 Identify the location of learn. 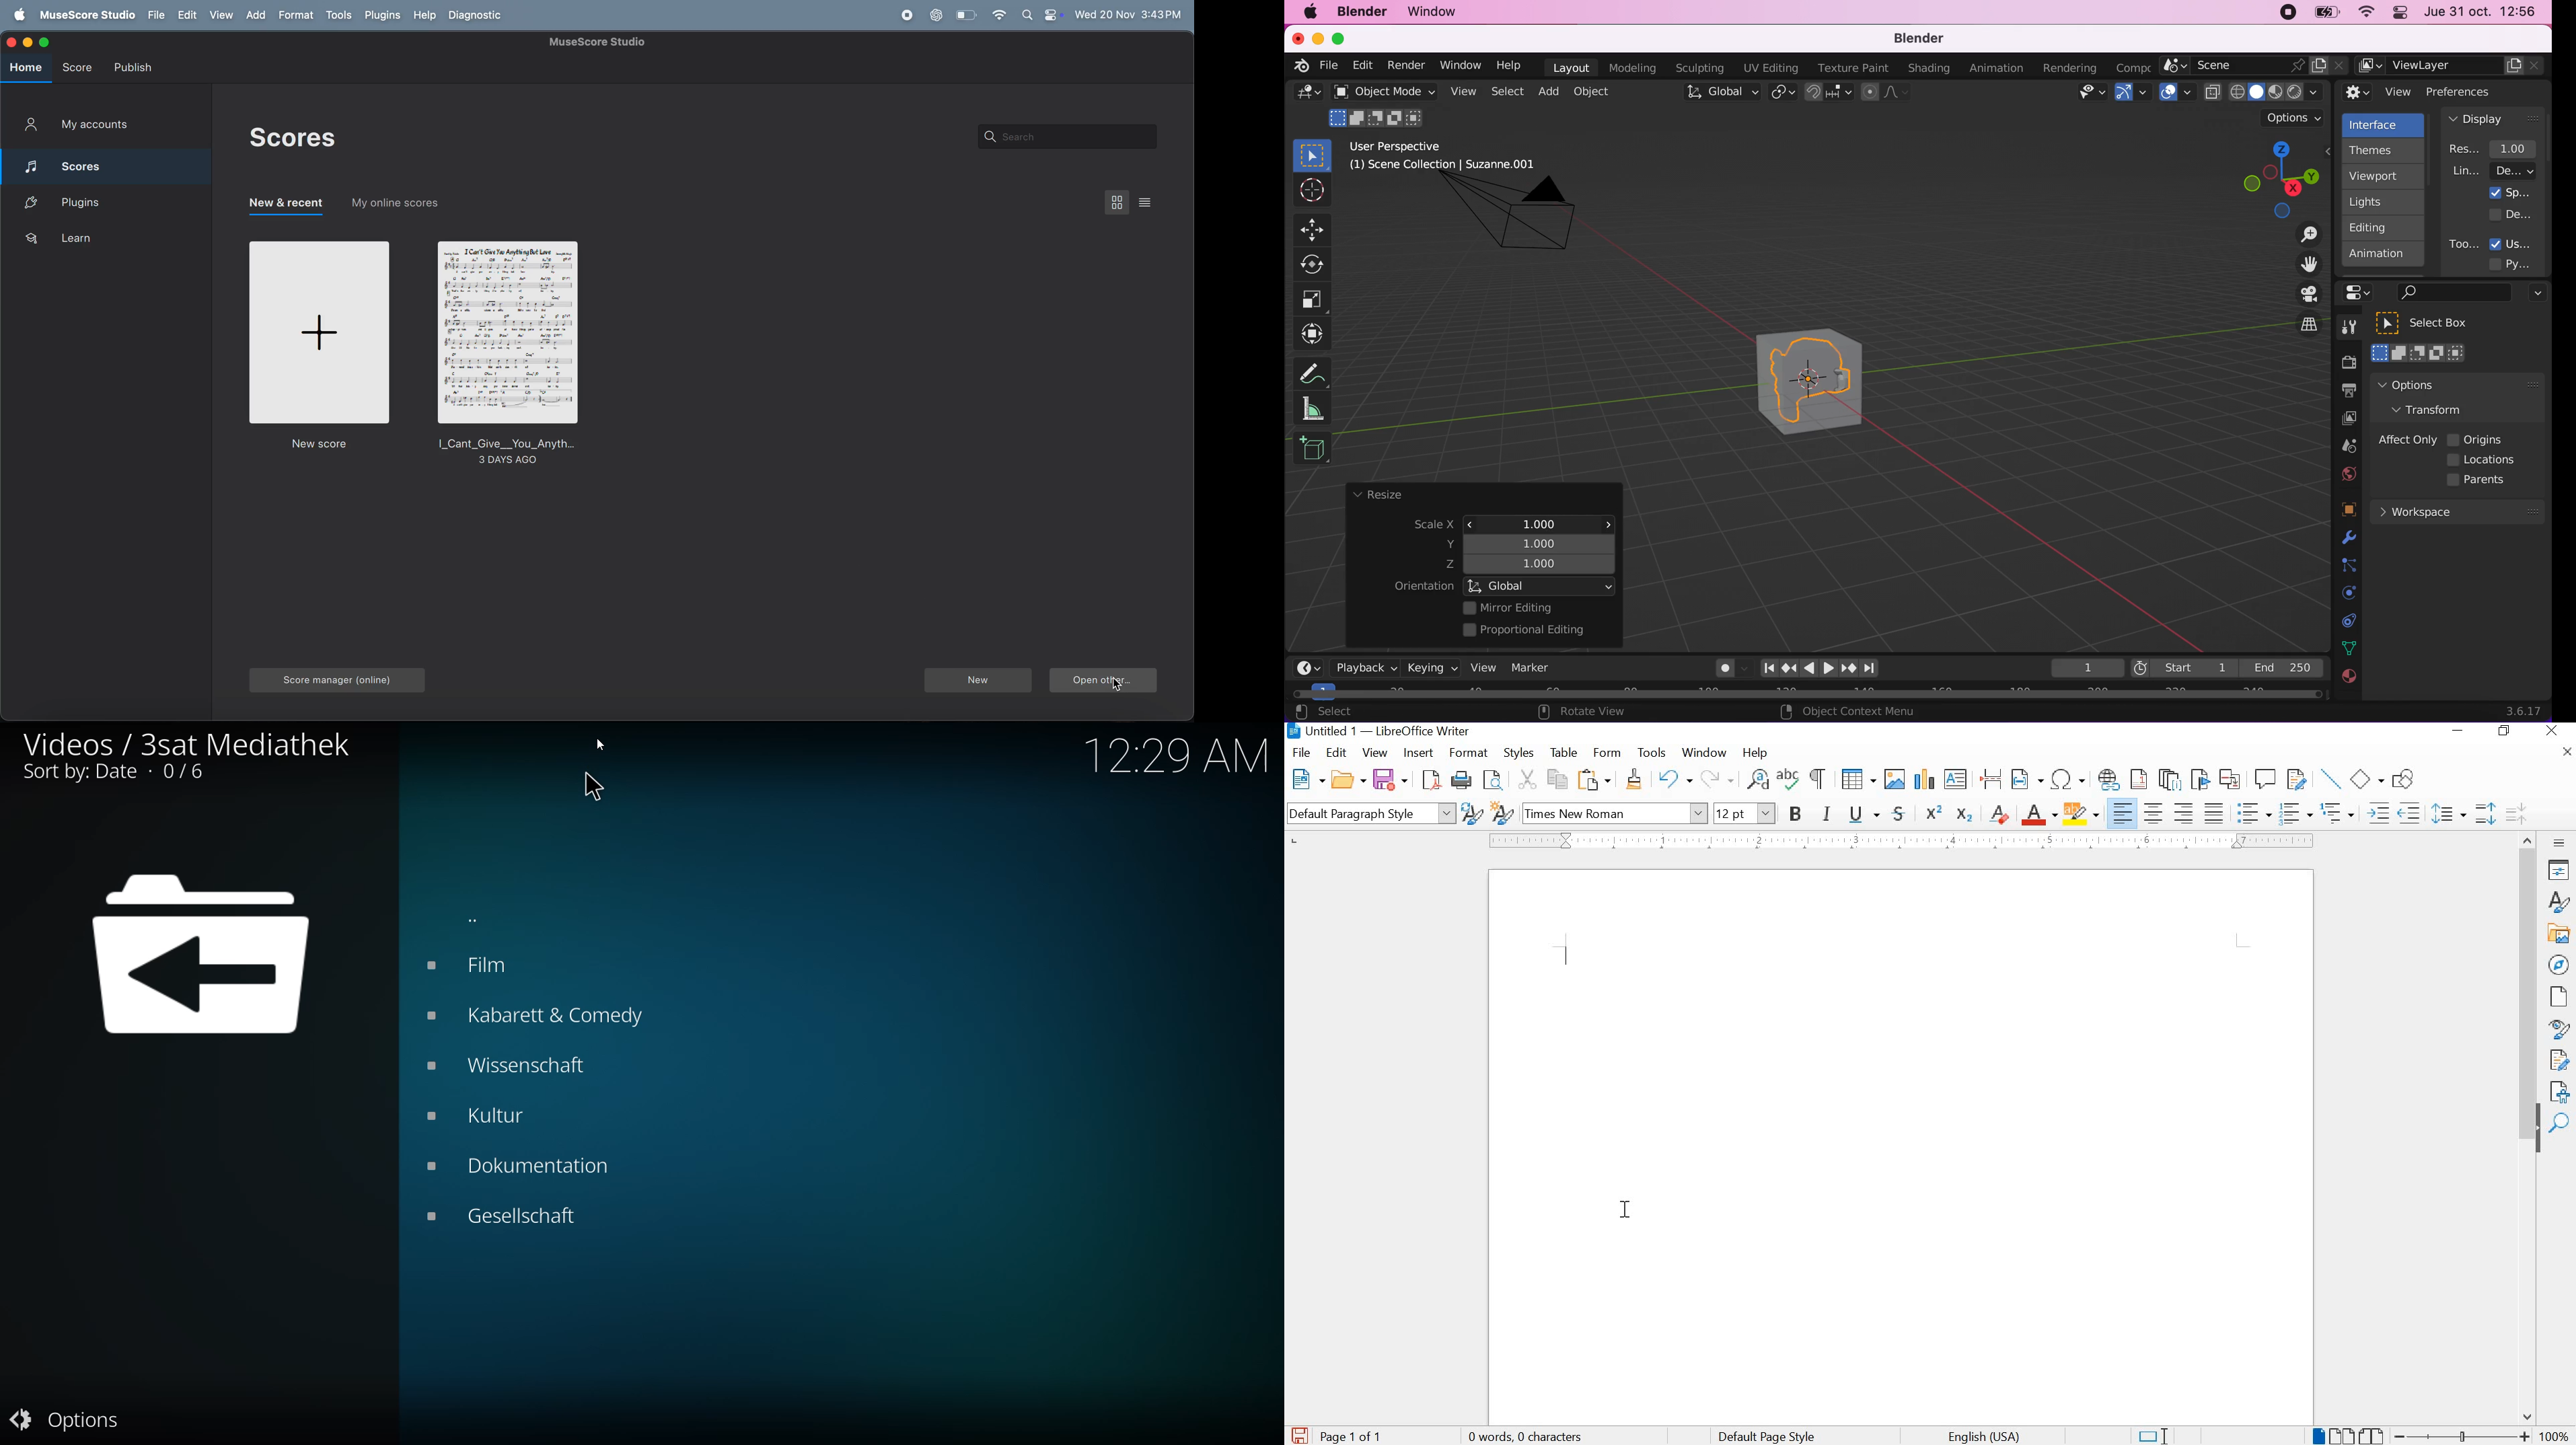
(99, 241).